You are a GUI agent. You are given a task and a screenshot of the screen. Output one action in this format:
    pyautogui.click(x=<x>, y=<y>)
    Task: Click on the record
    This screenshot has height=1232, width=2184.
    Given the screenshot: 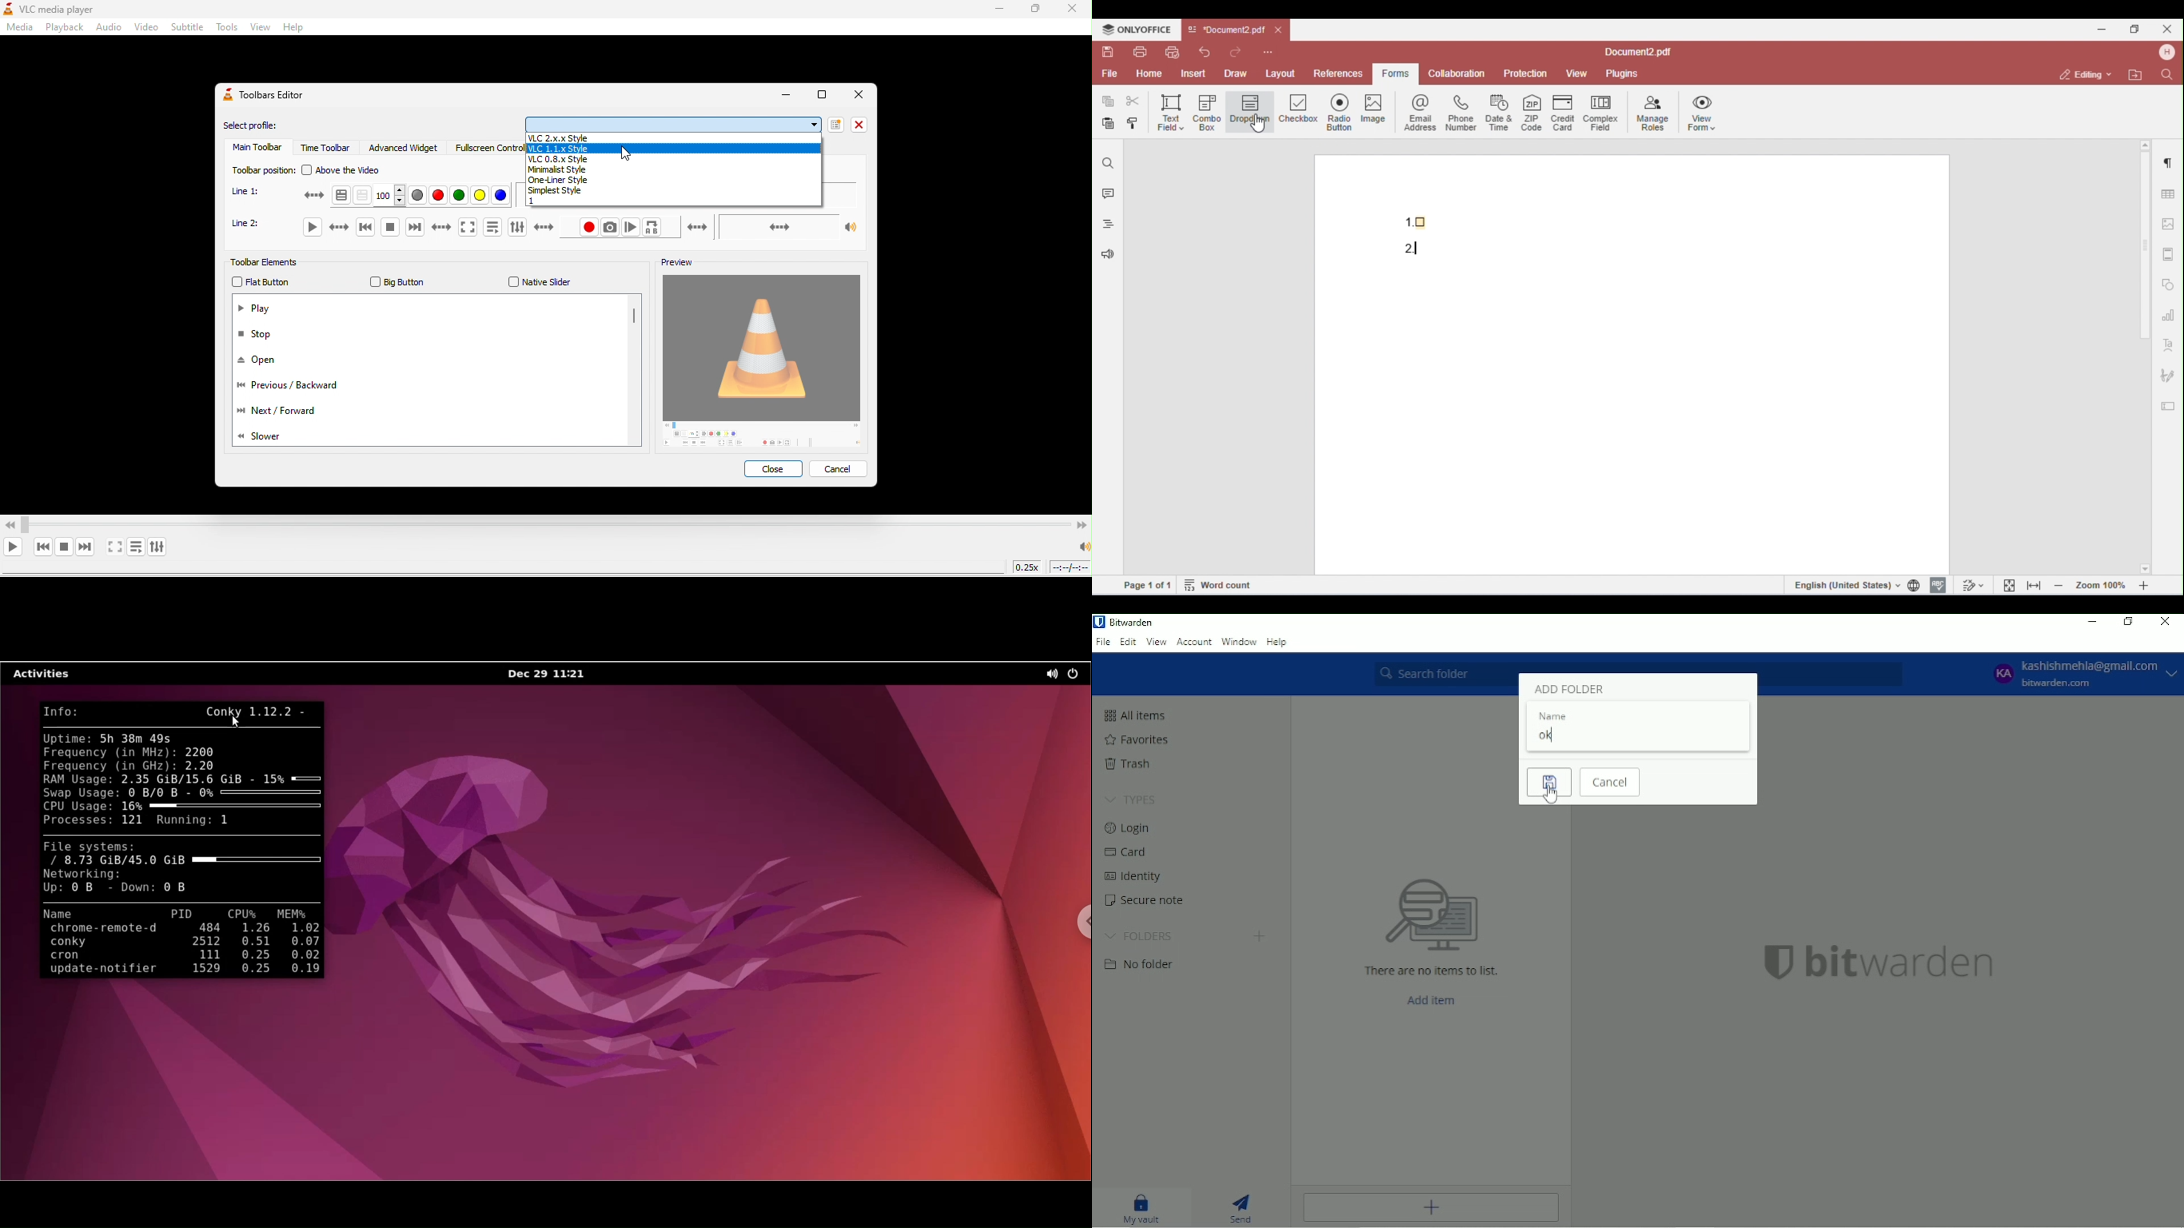 What is the action you would take?
    pyautogui.click(x=566, y=229)
    